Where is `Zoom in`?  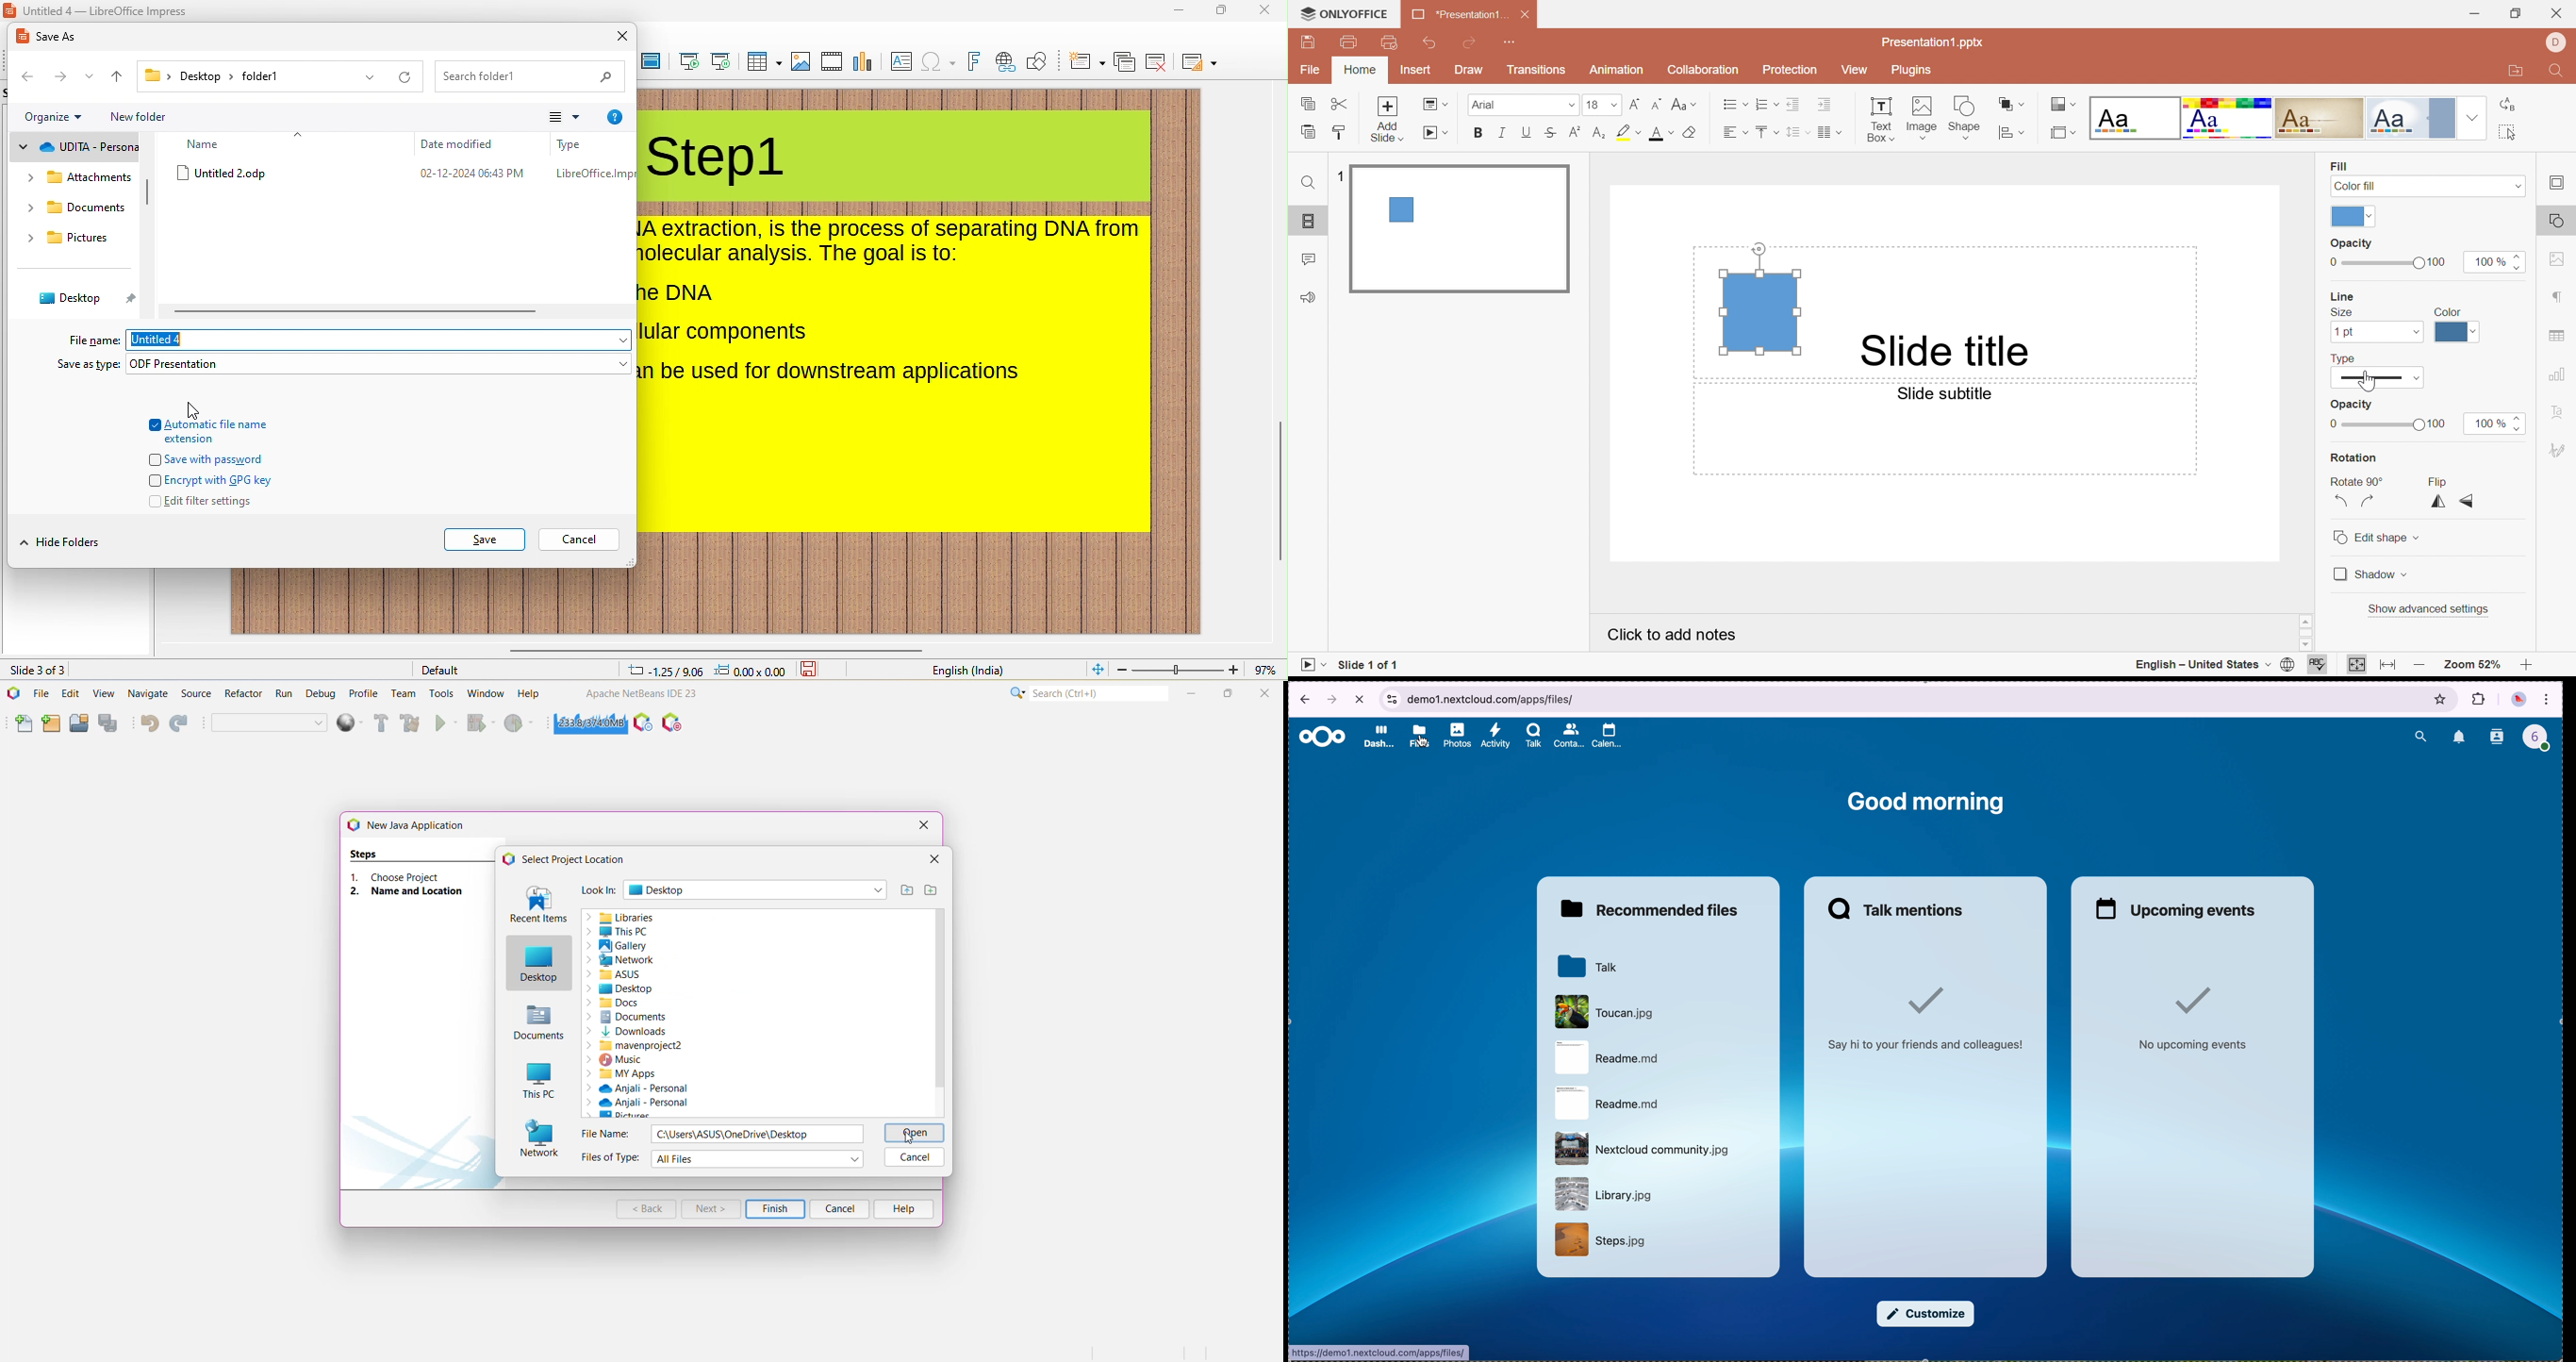 Zoom in is located at coordinates (2526, 664).